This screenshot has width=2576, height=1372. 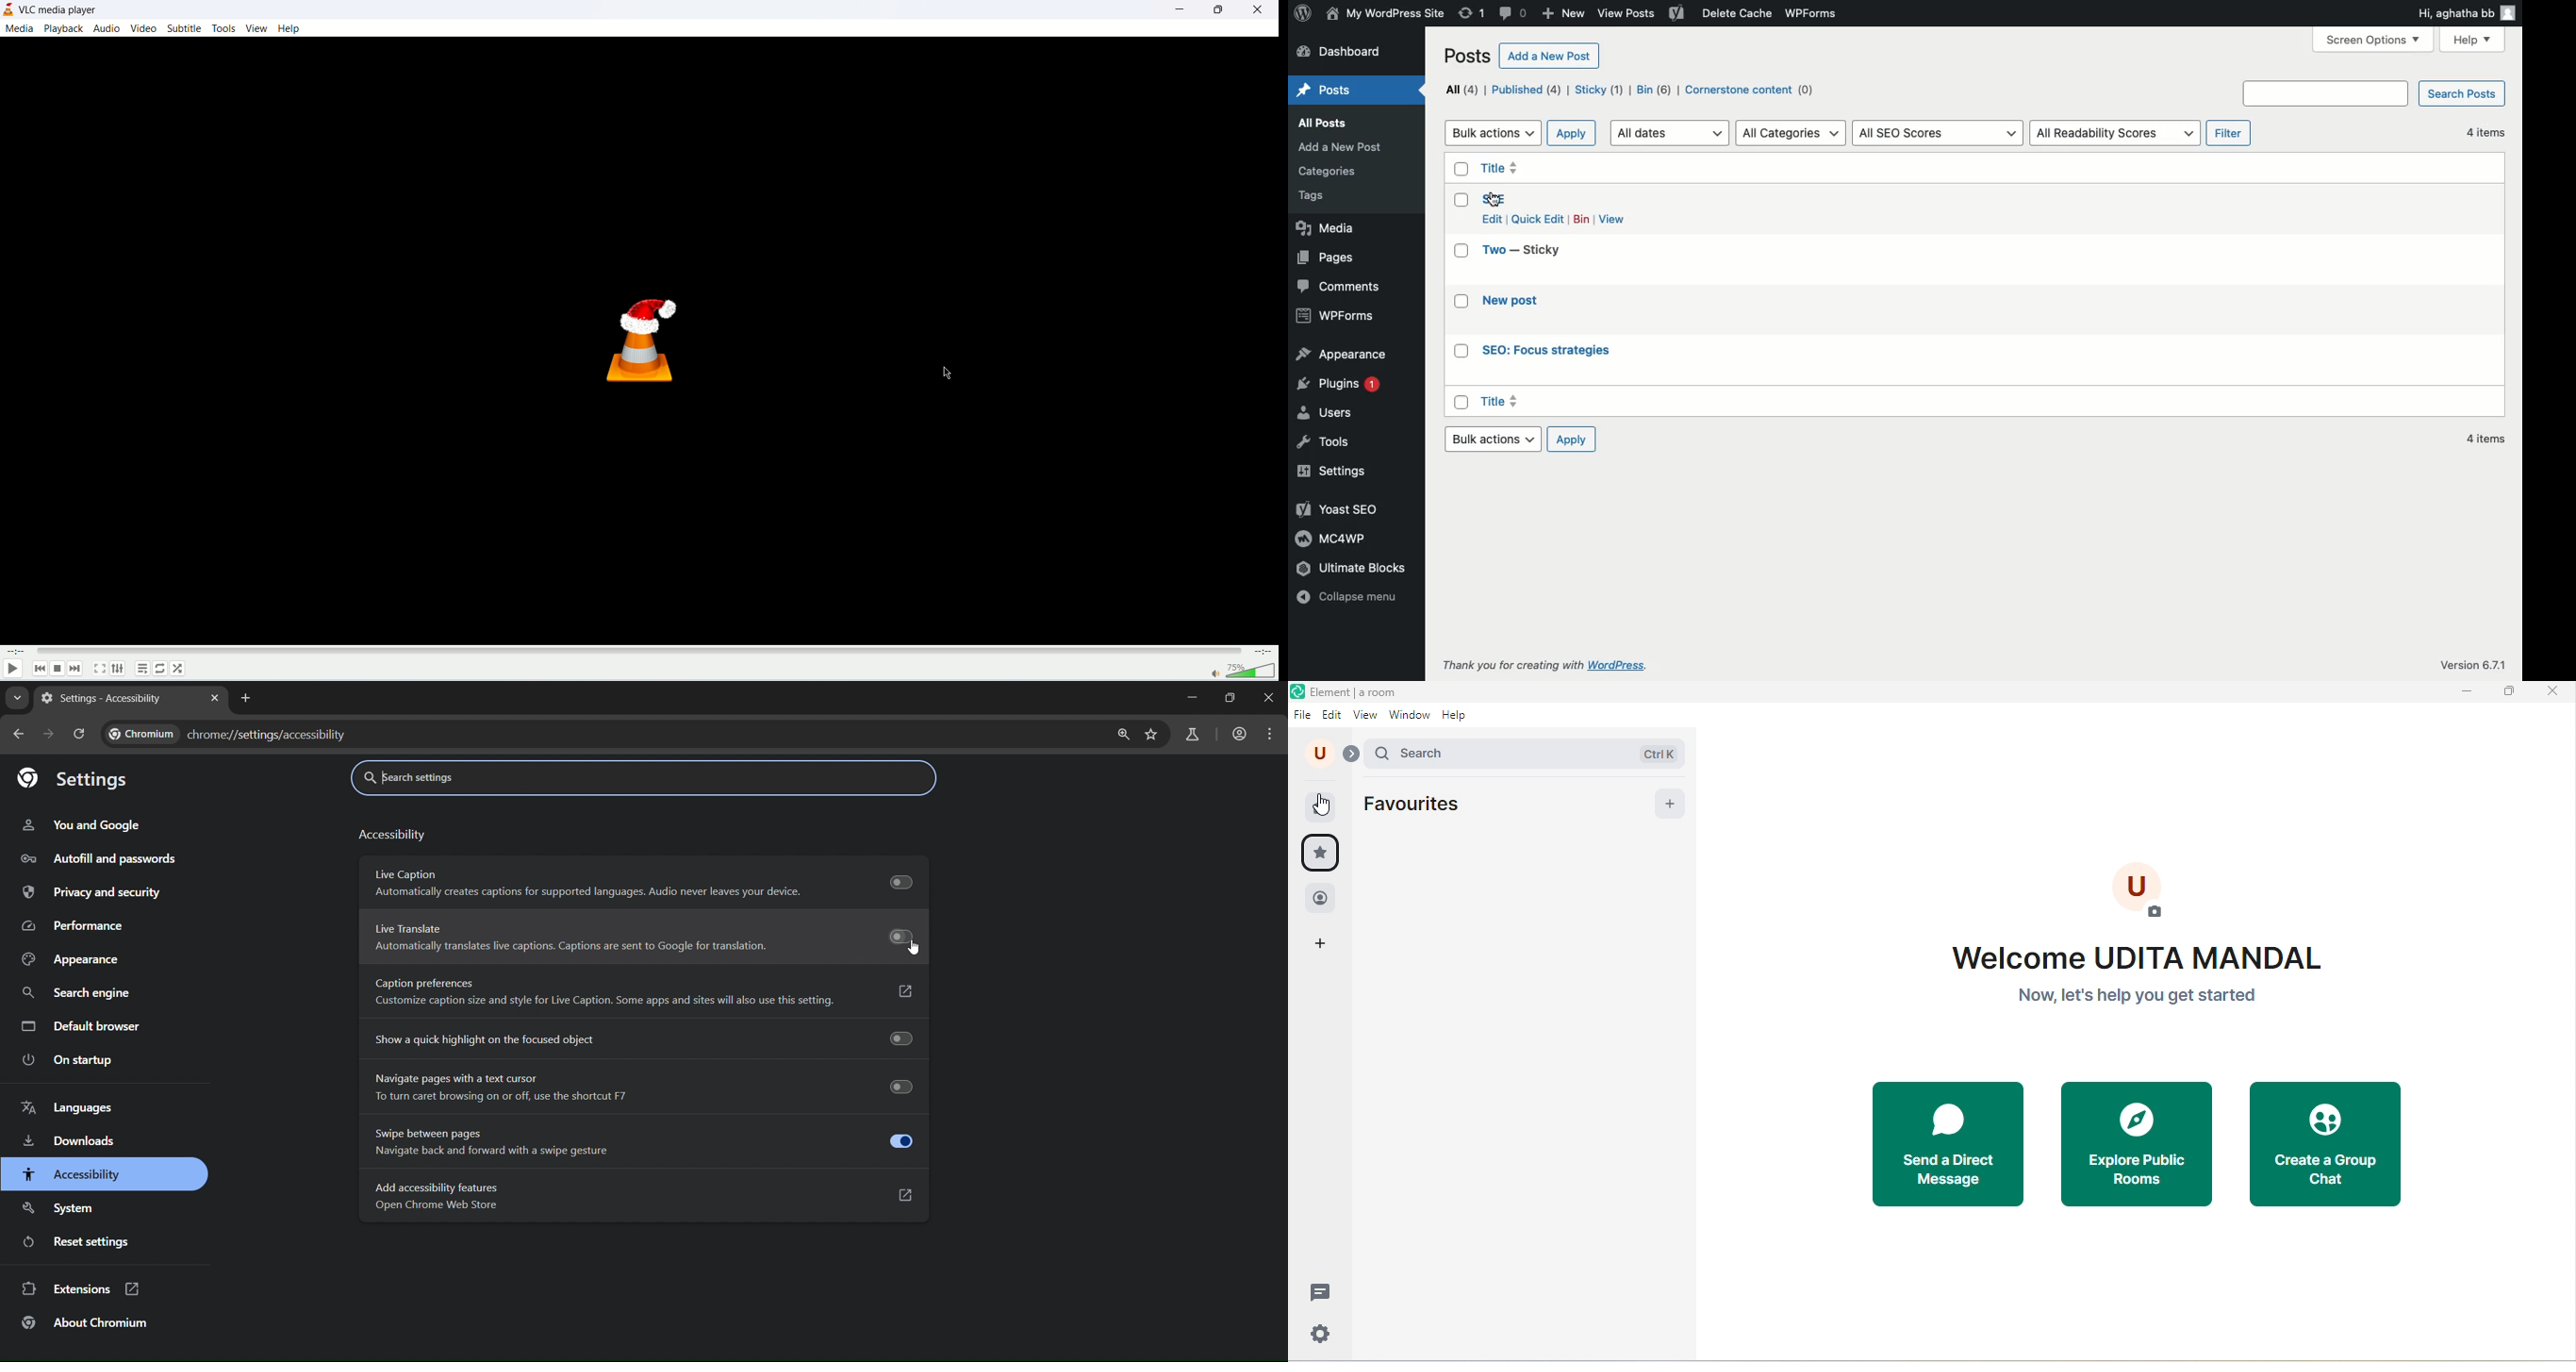 I want to click on help, so click(x=292, y=30).